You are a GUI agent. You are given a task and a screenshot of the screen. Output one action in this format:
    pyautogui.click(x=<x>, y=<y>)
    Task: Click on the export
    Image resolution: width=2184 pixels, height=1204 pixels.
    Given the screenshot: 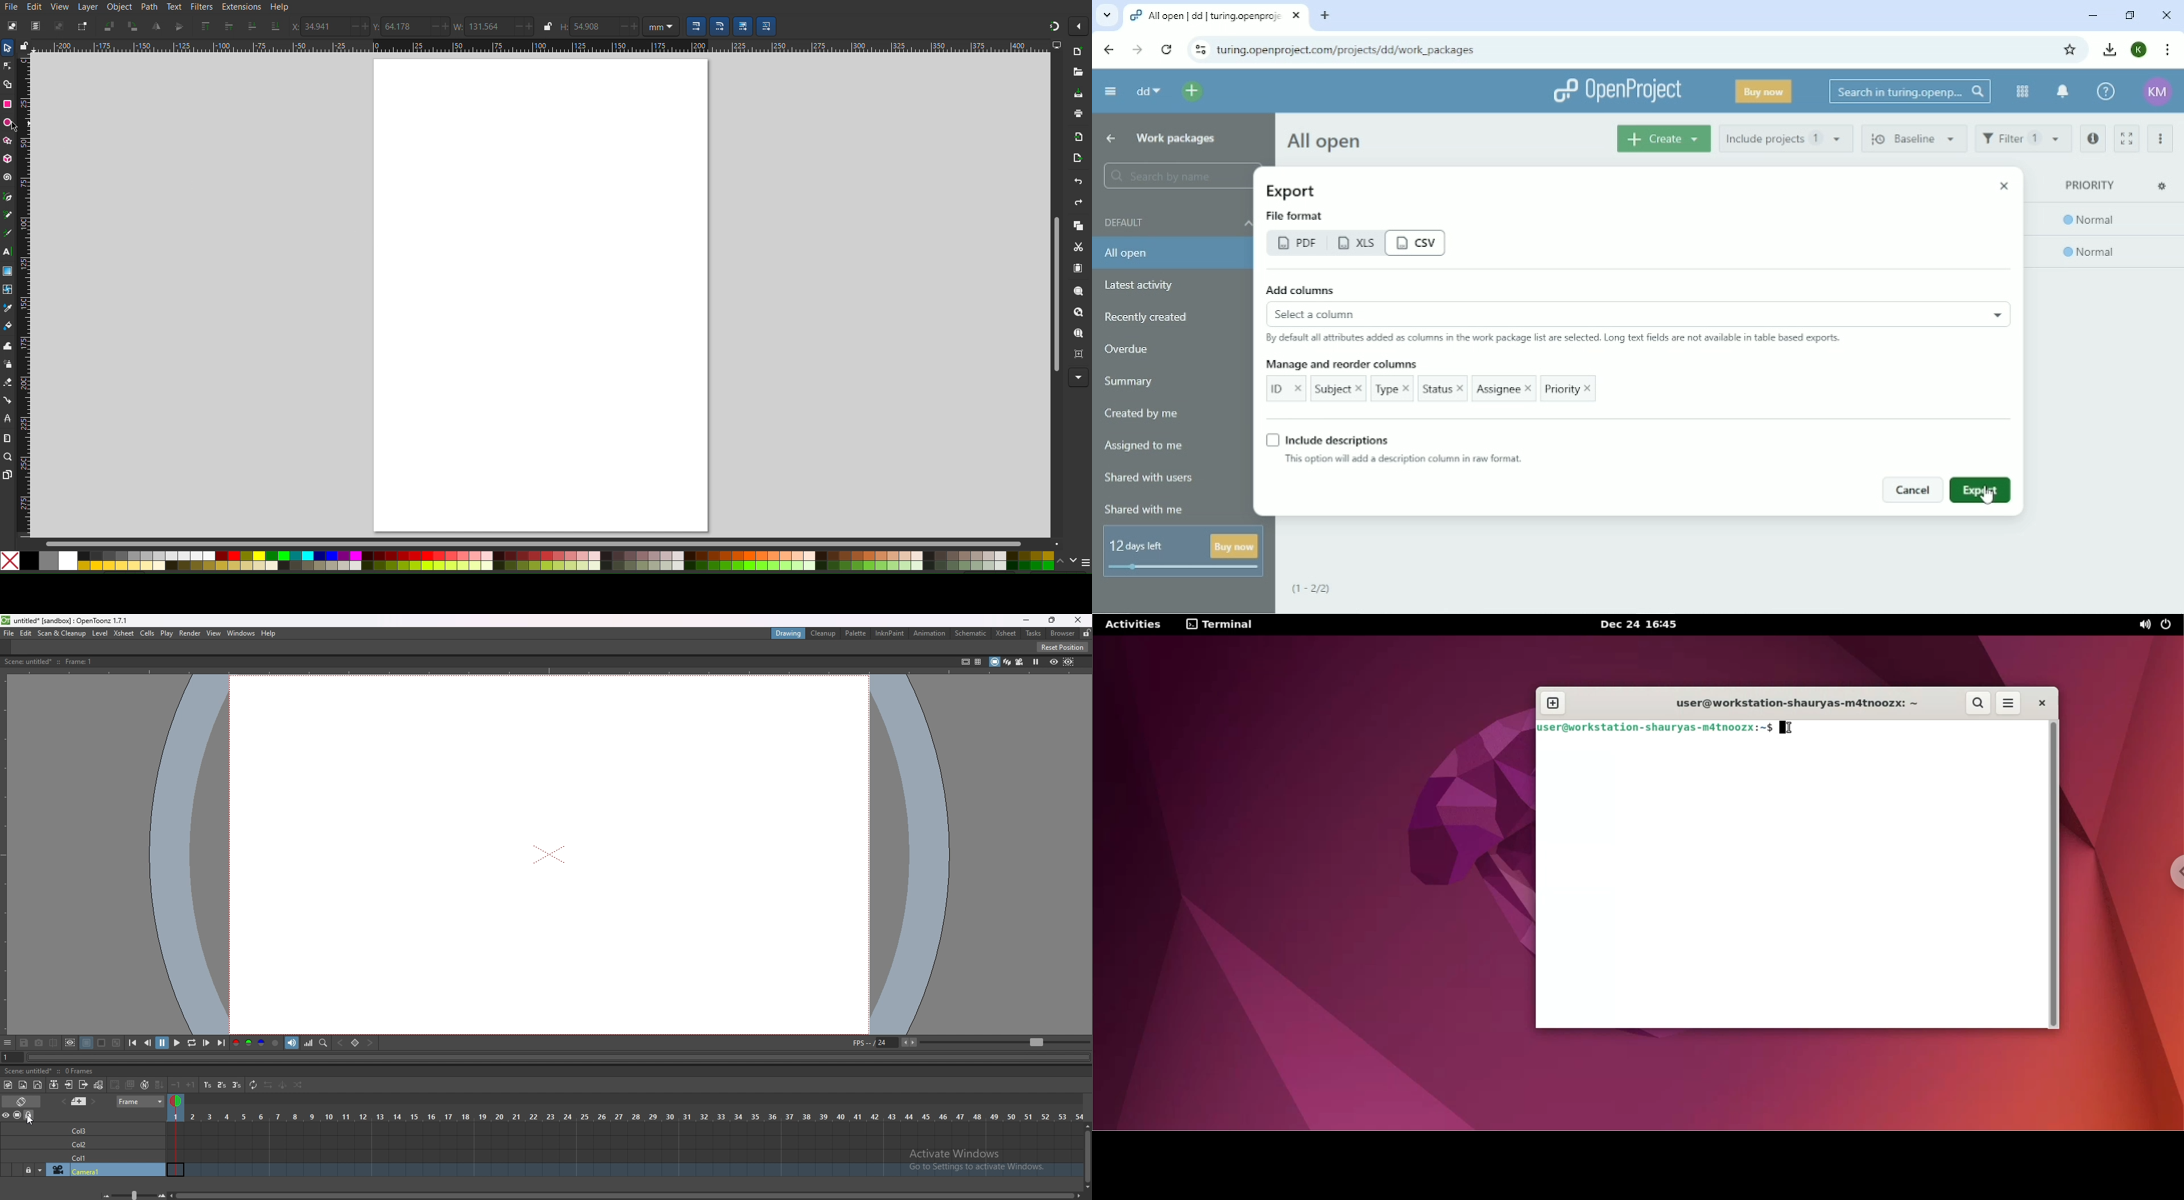 What is the action you would take?
    pyautogui.click(x=1984, y=489)
    